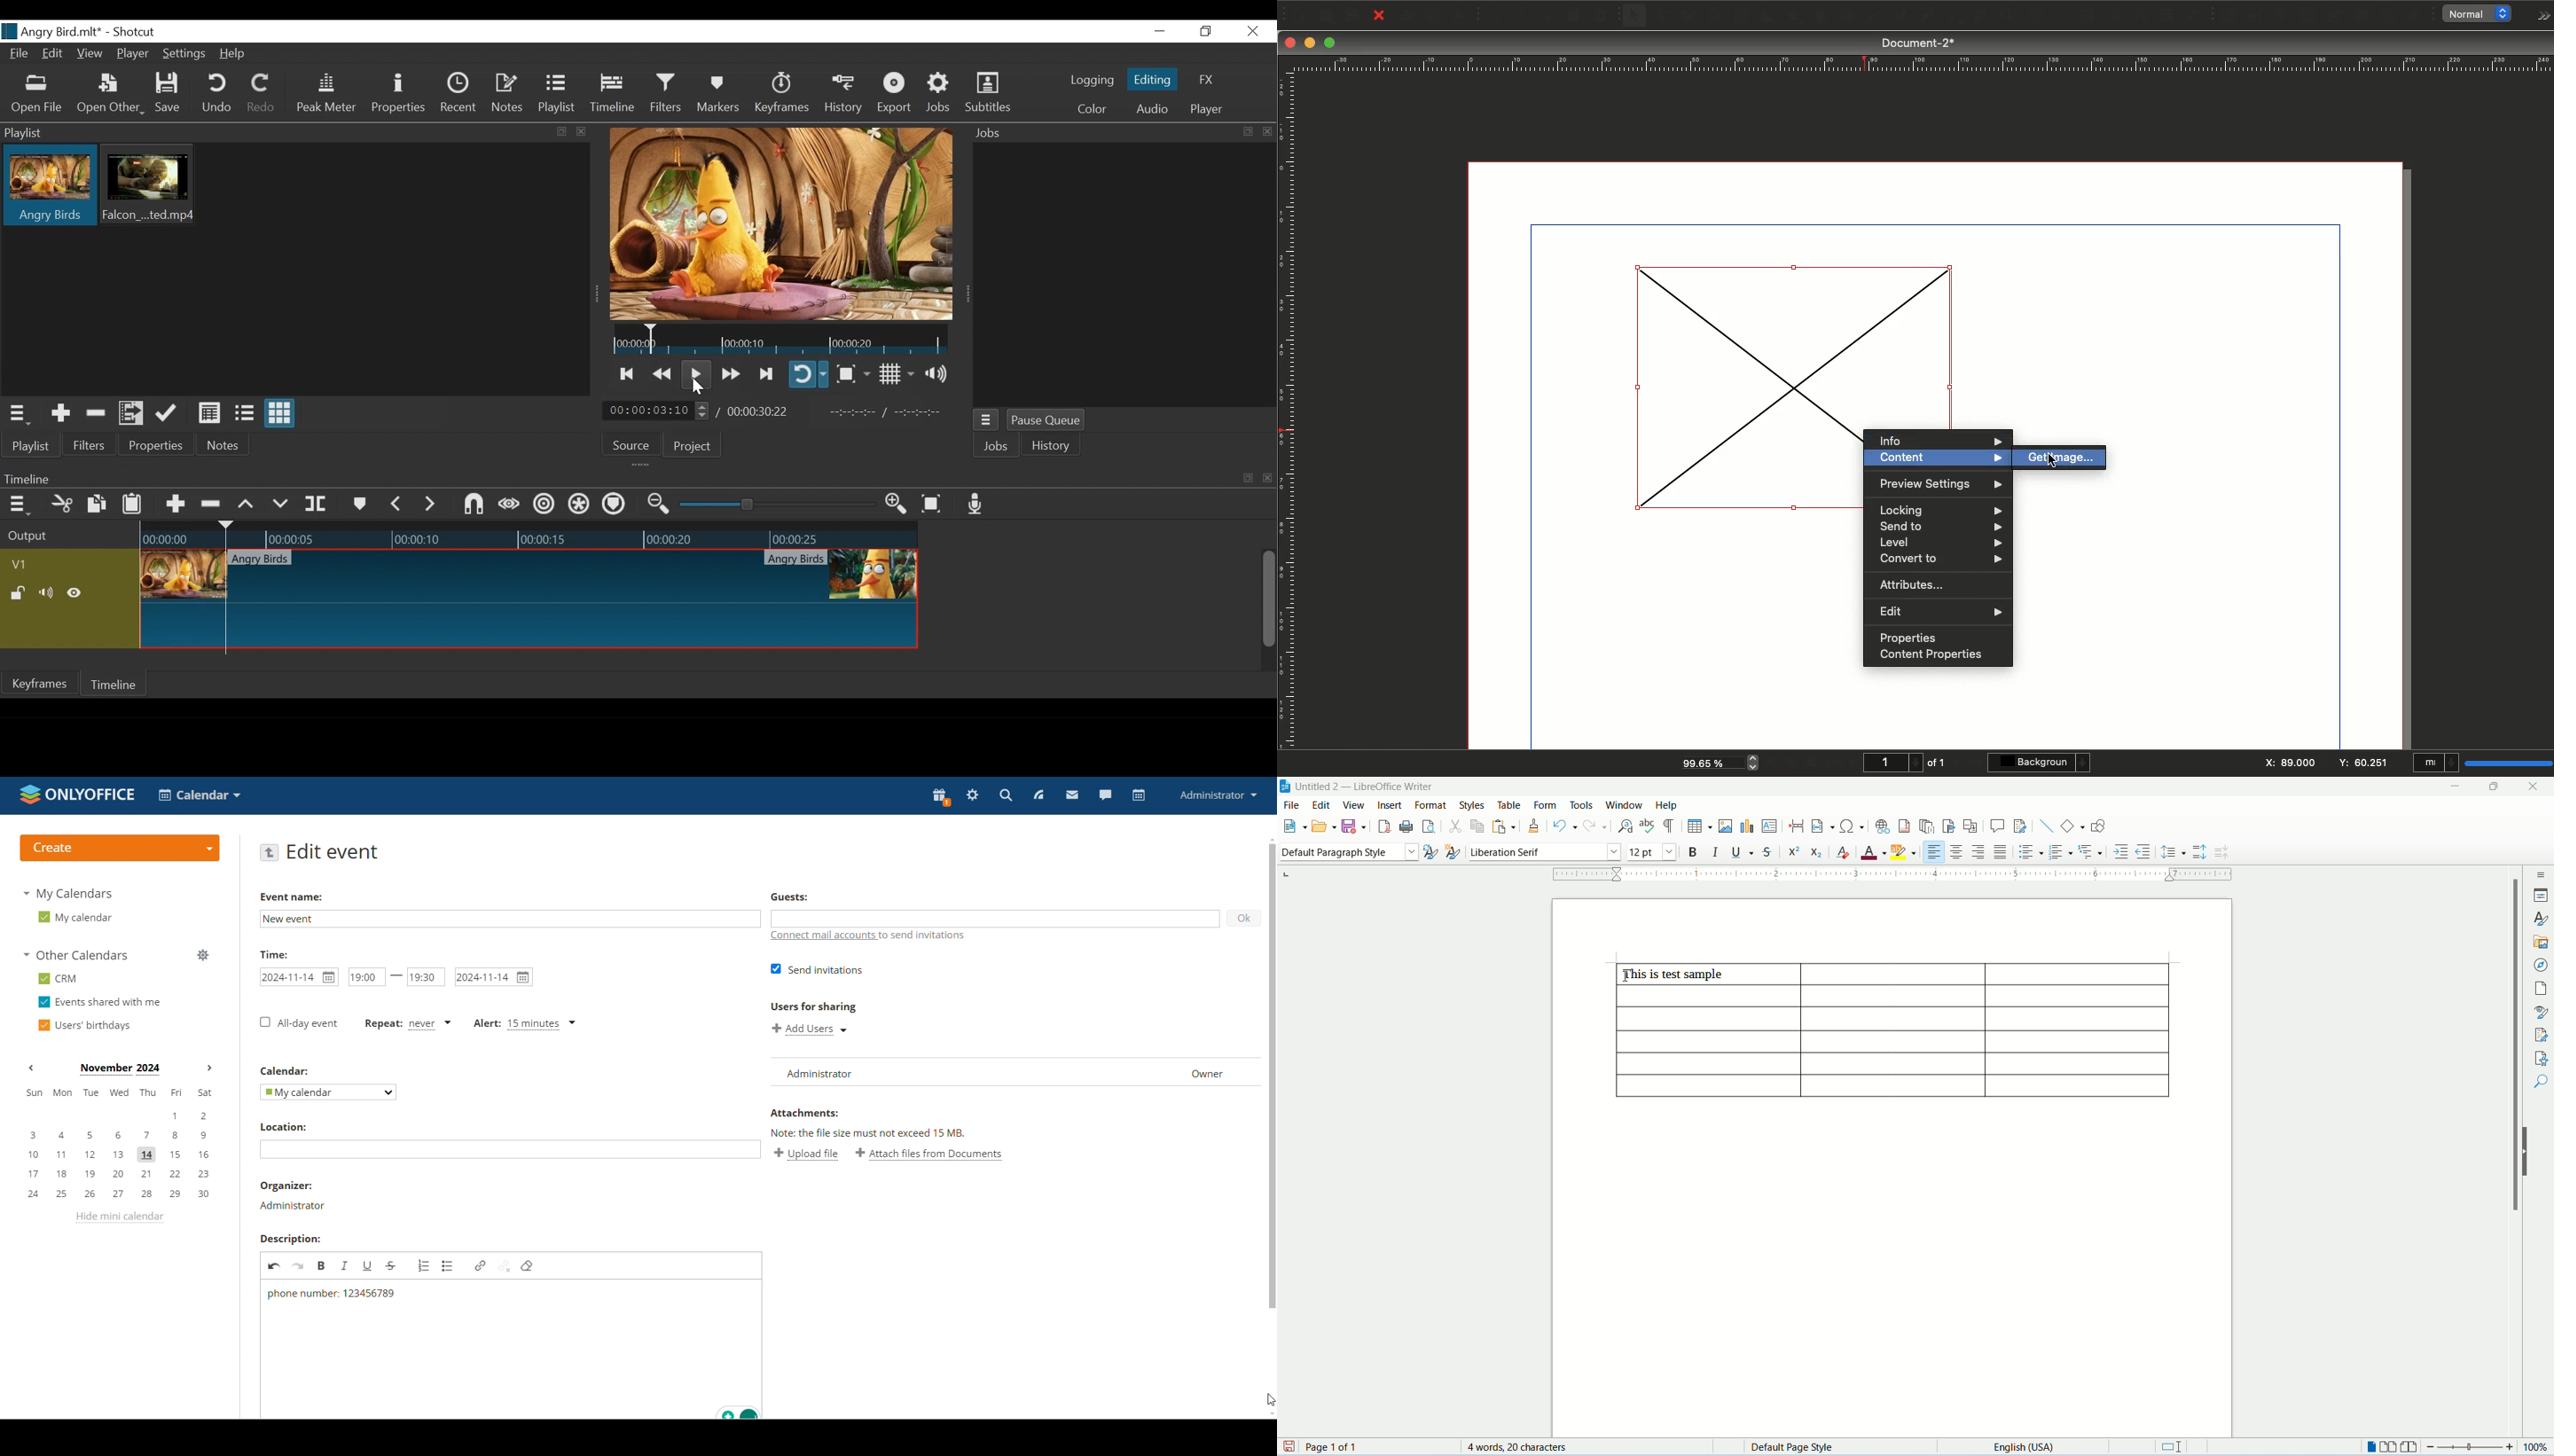  Describe the element at coordinates (53, 31) in the screenshot. I see `File Name` at that location.